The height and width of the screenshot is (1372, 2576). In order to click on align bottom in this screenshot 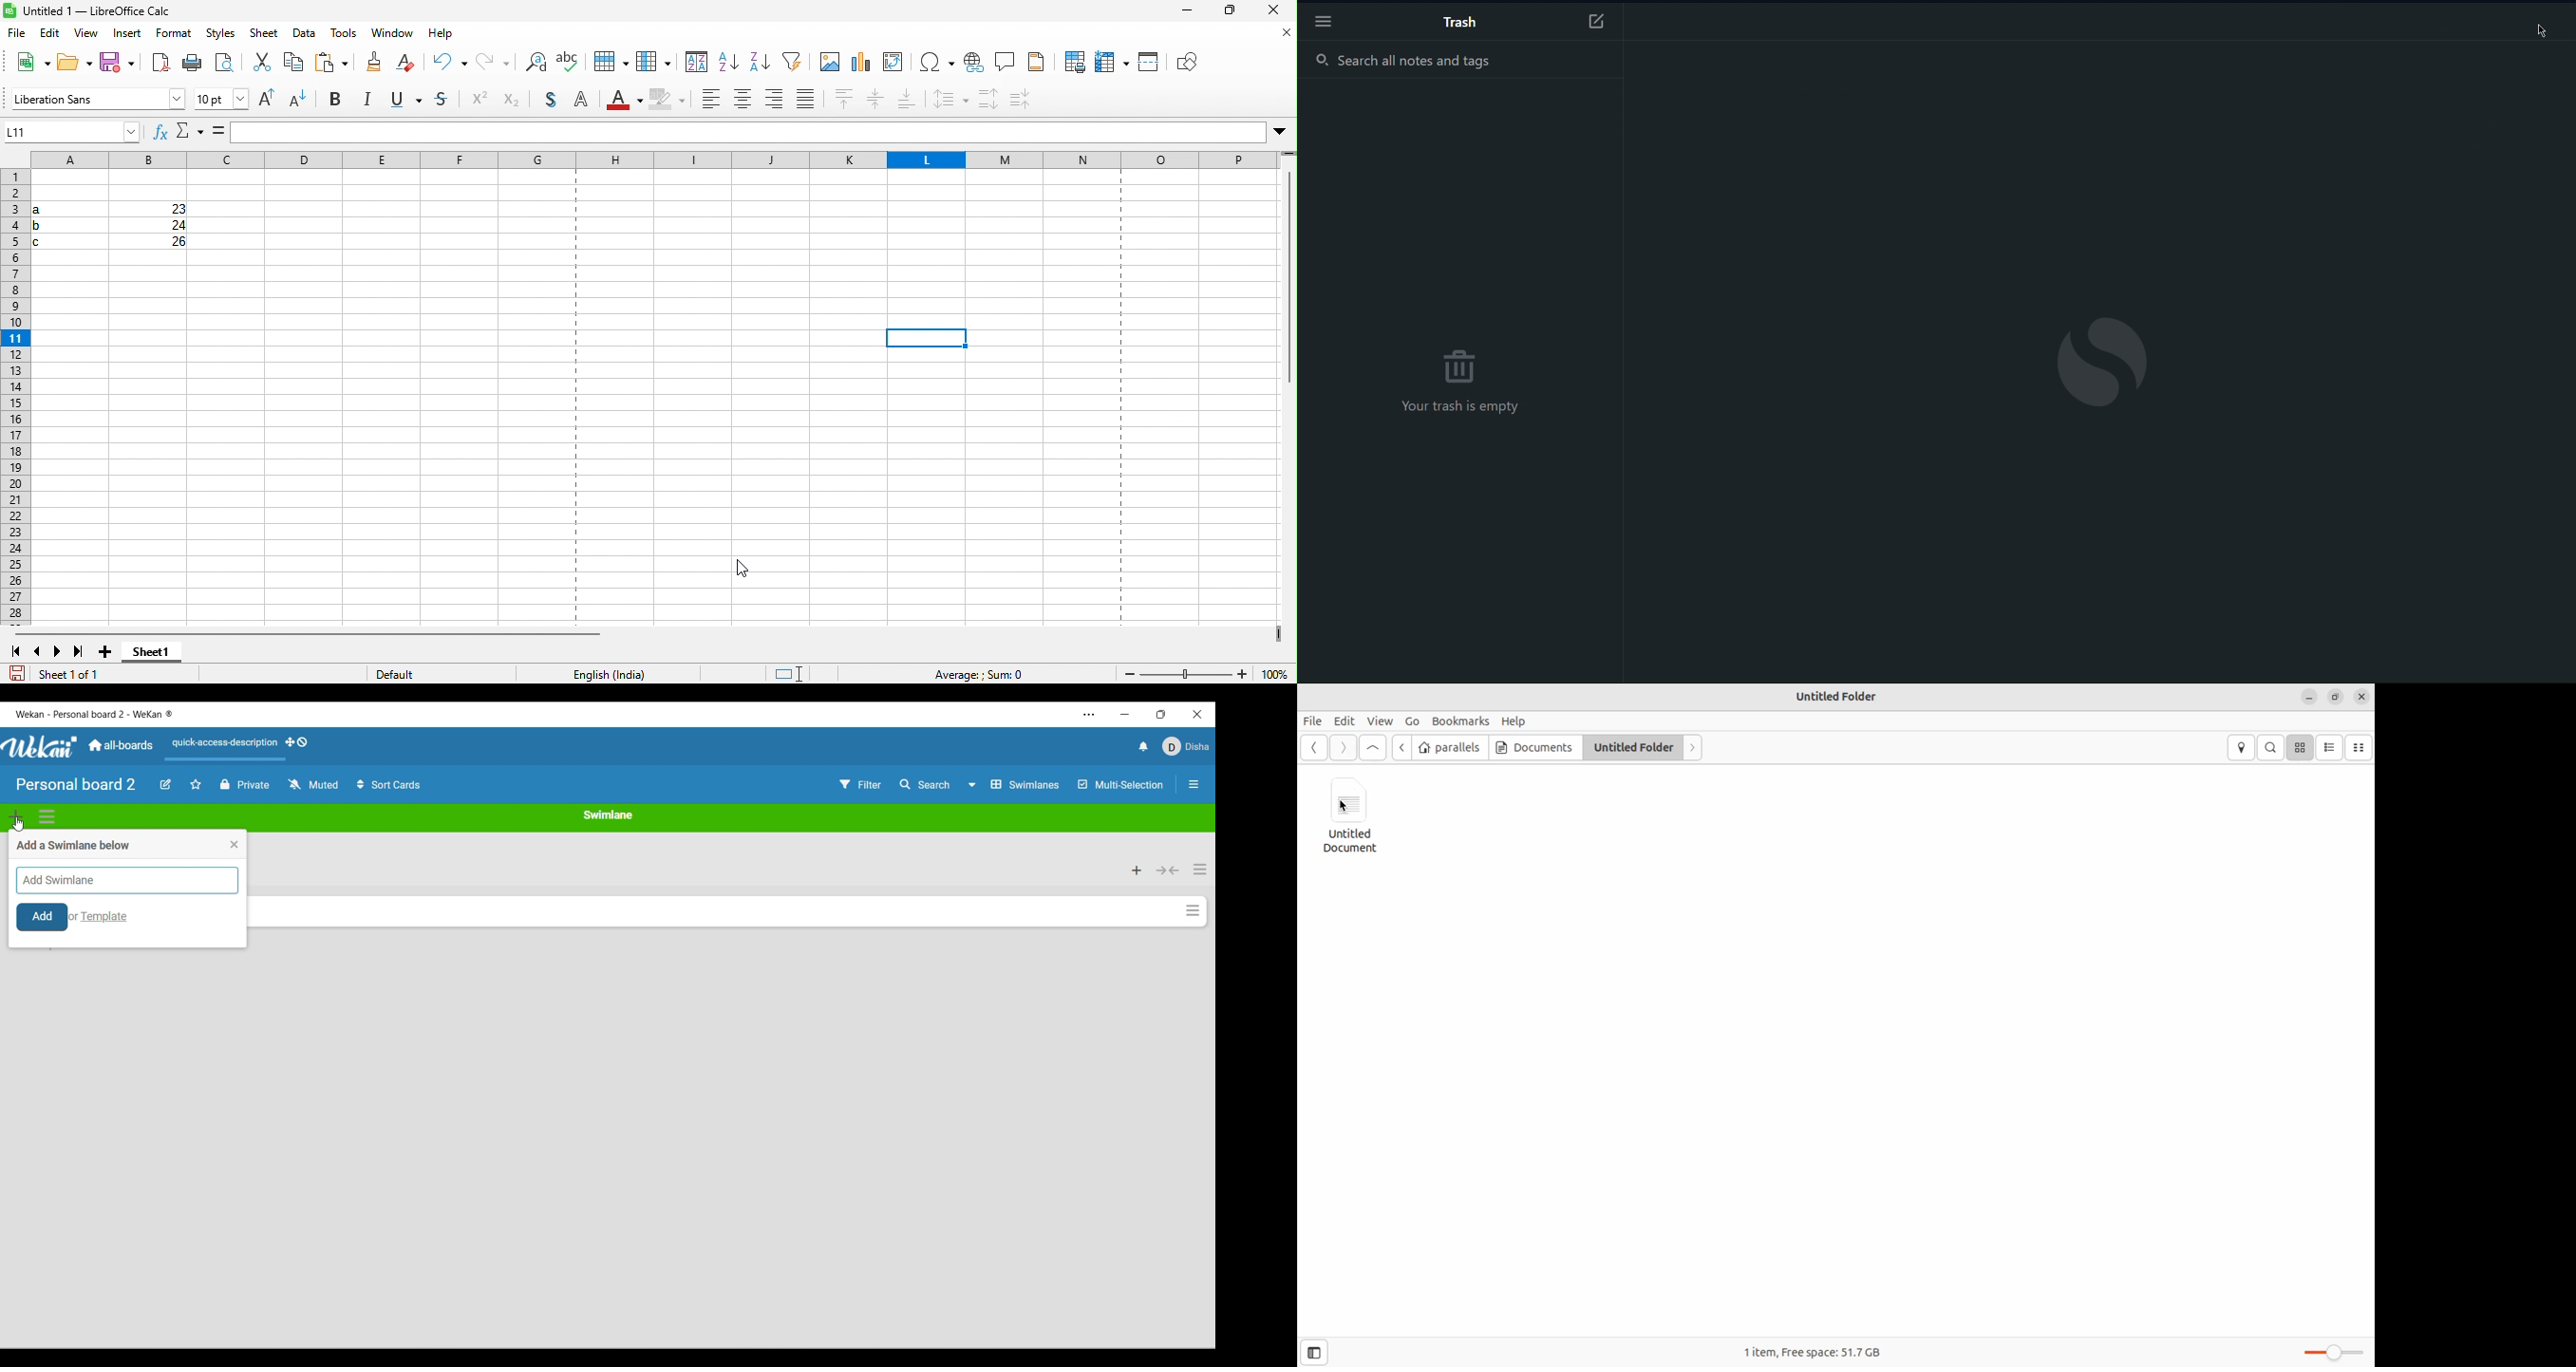, I will do `click(911, 100)`.